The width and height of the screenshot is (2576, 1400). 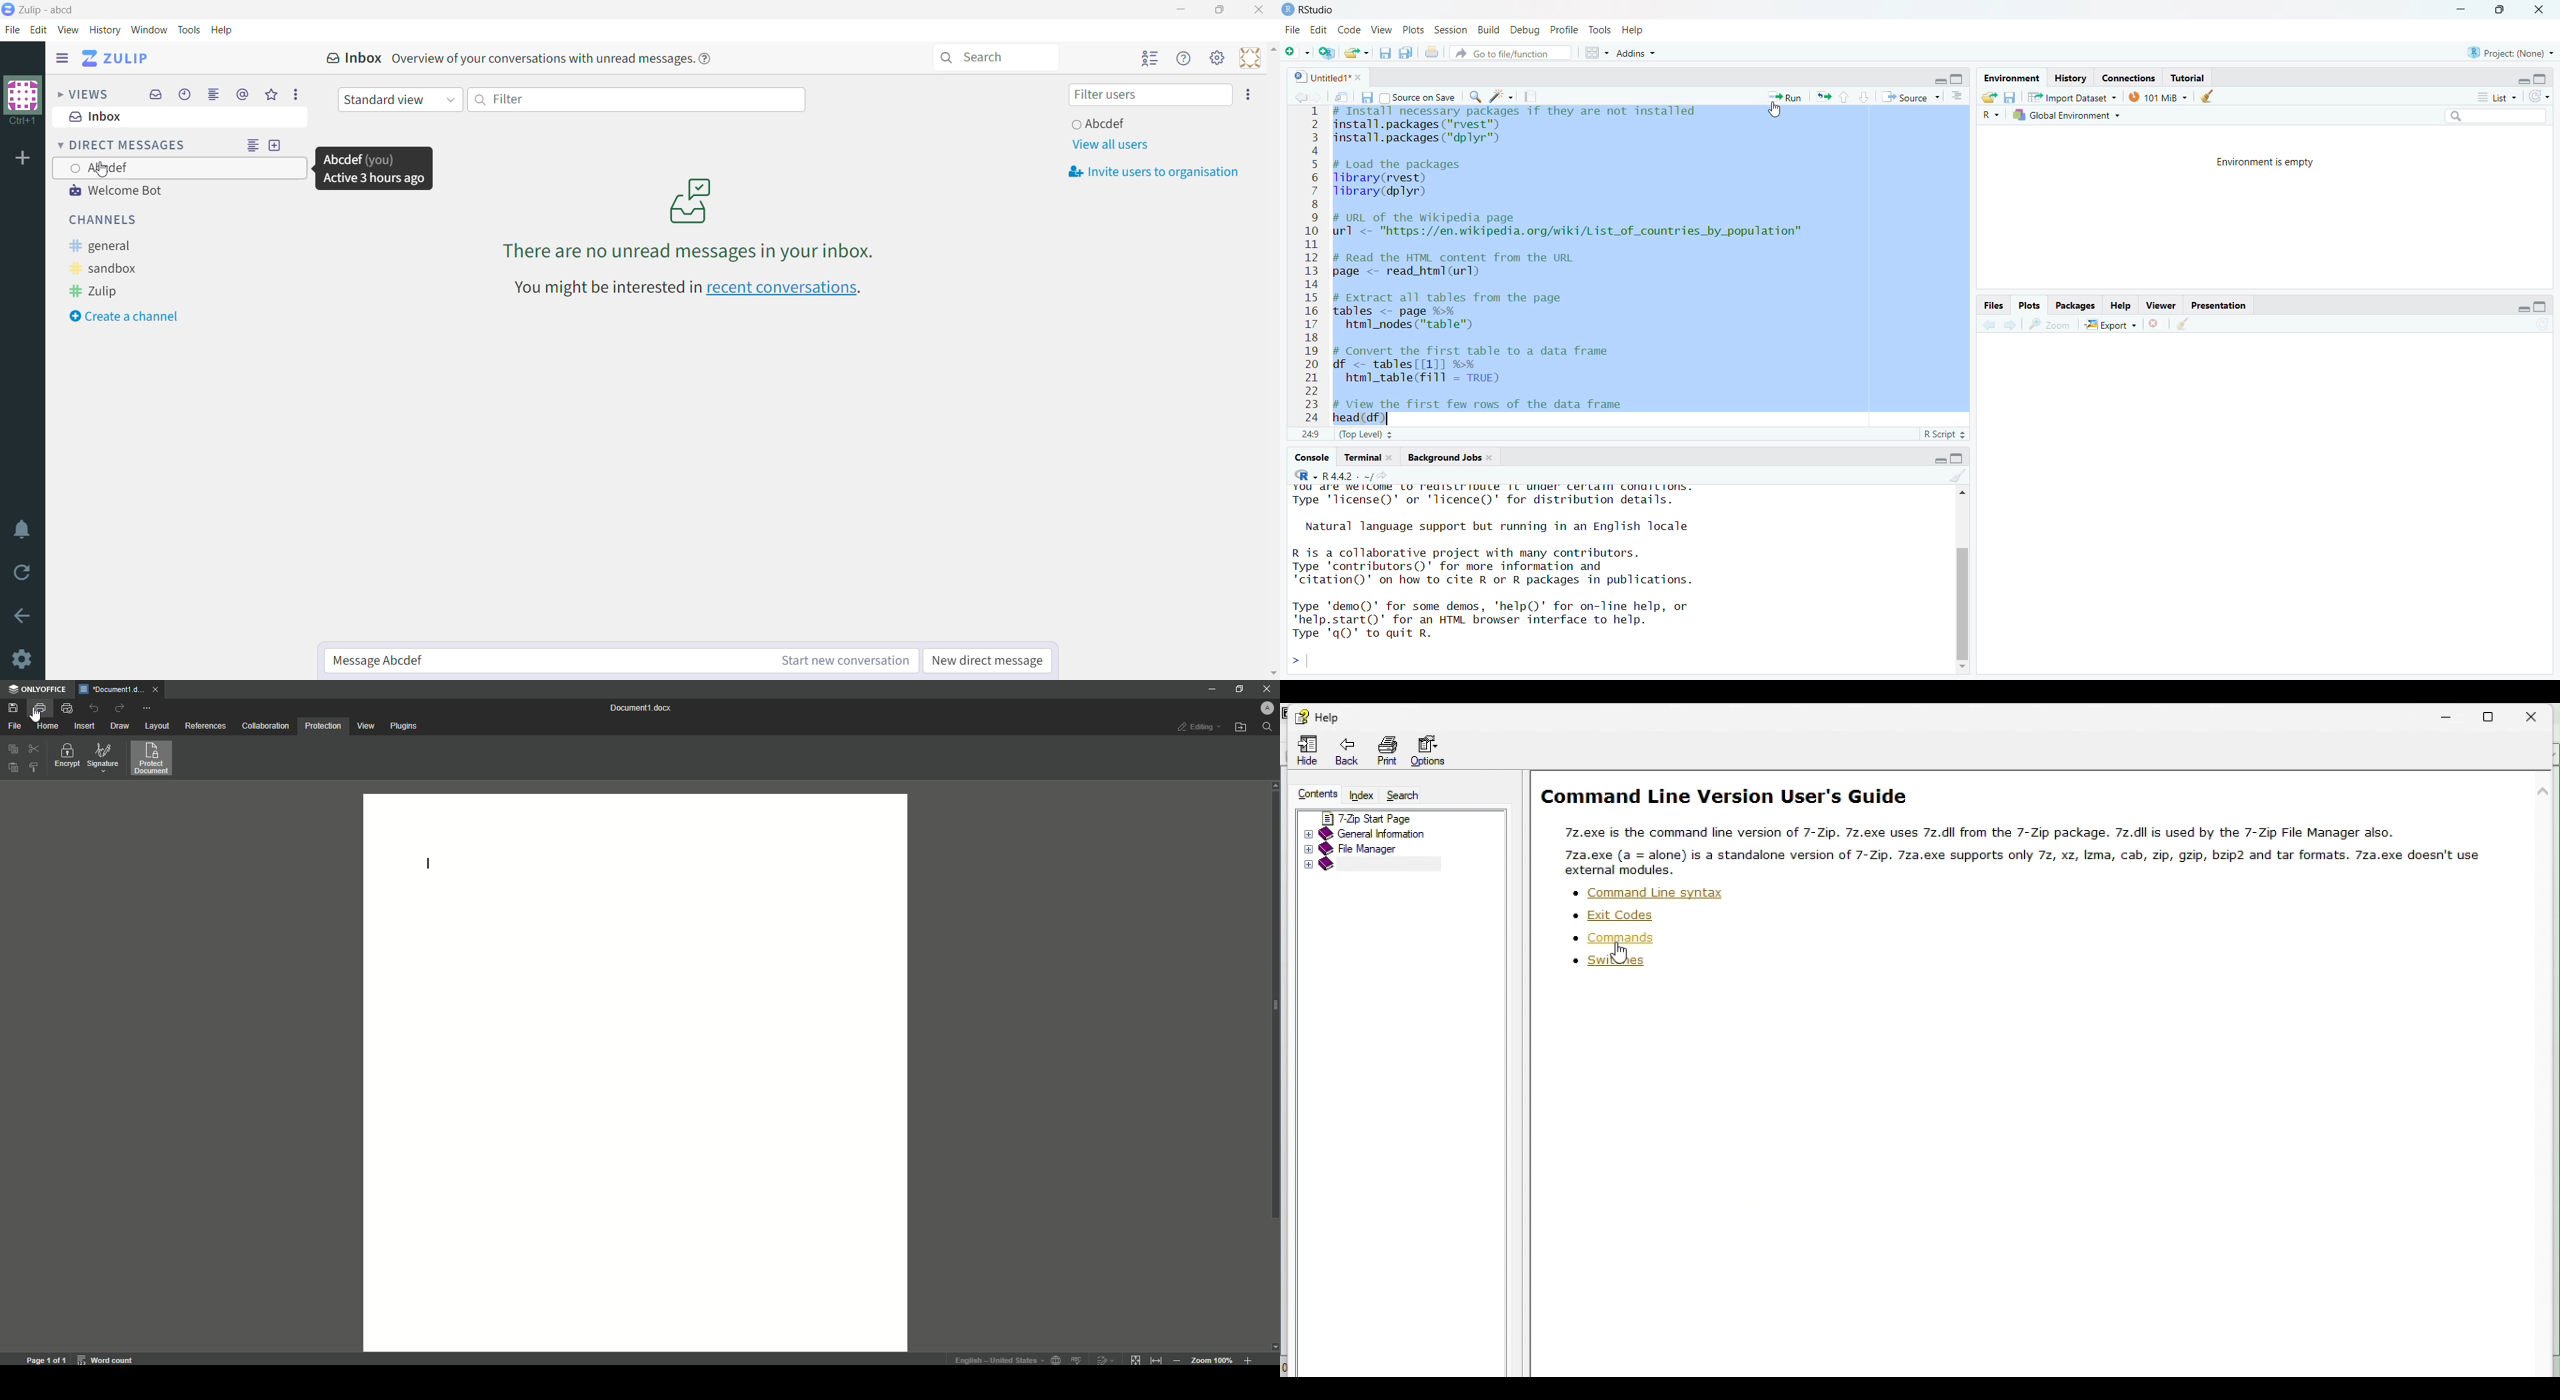 I want to click on close, so click(x=1361, y=77).